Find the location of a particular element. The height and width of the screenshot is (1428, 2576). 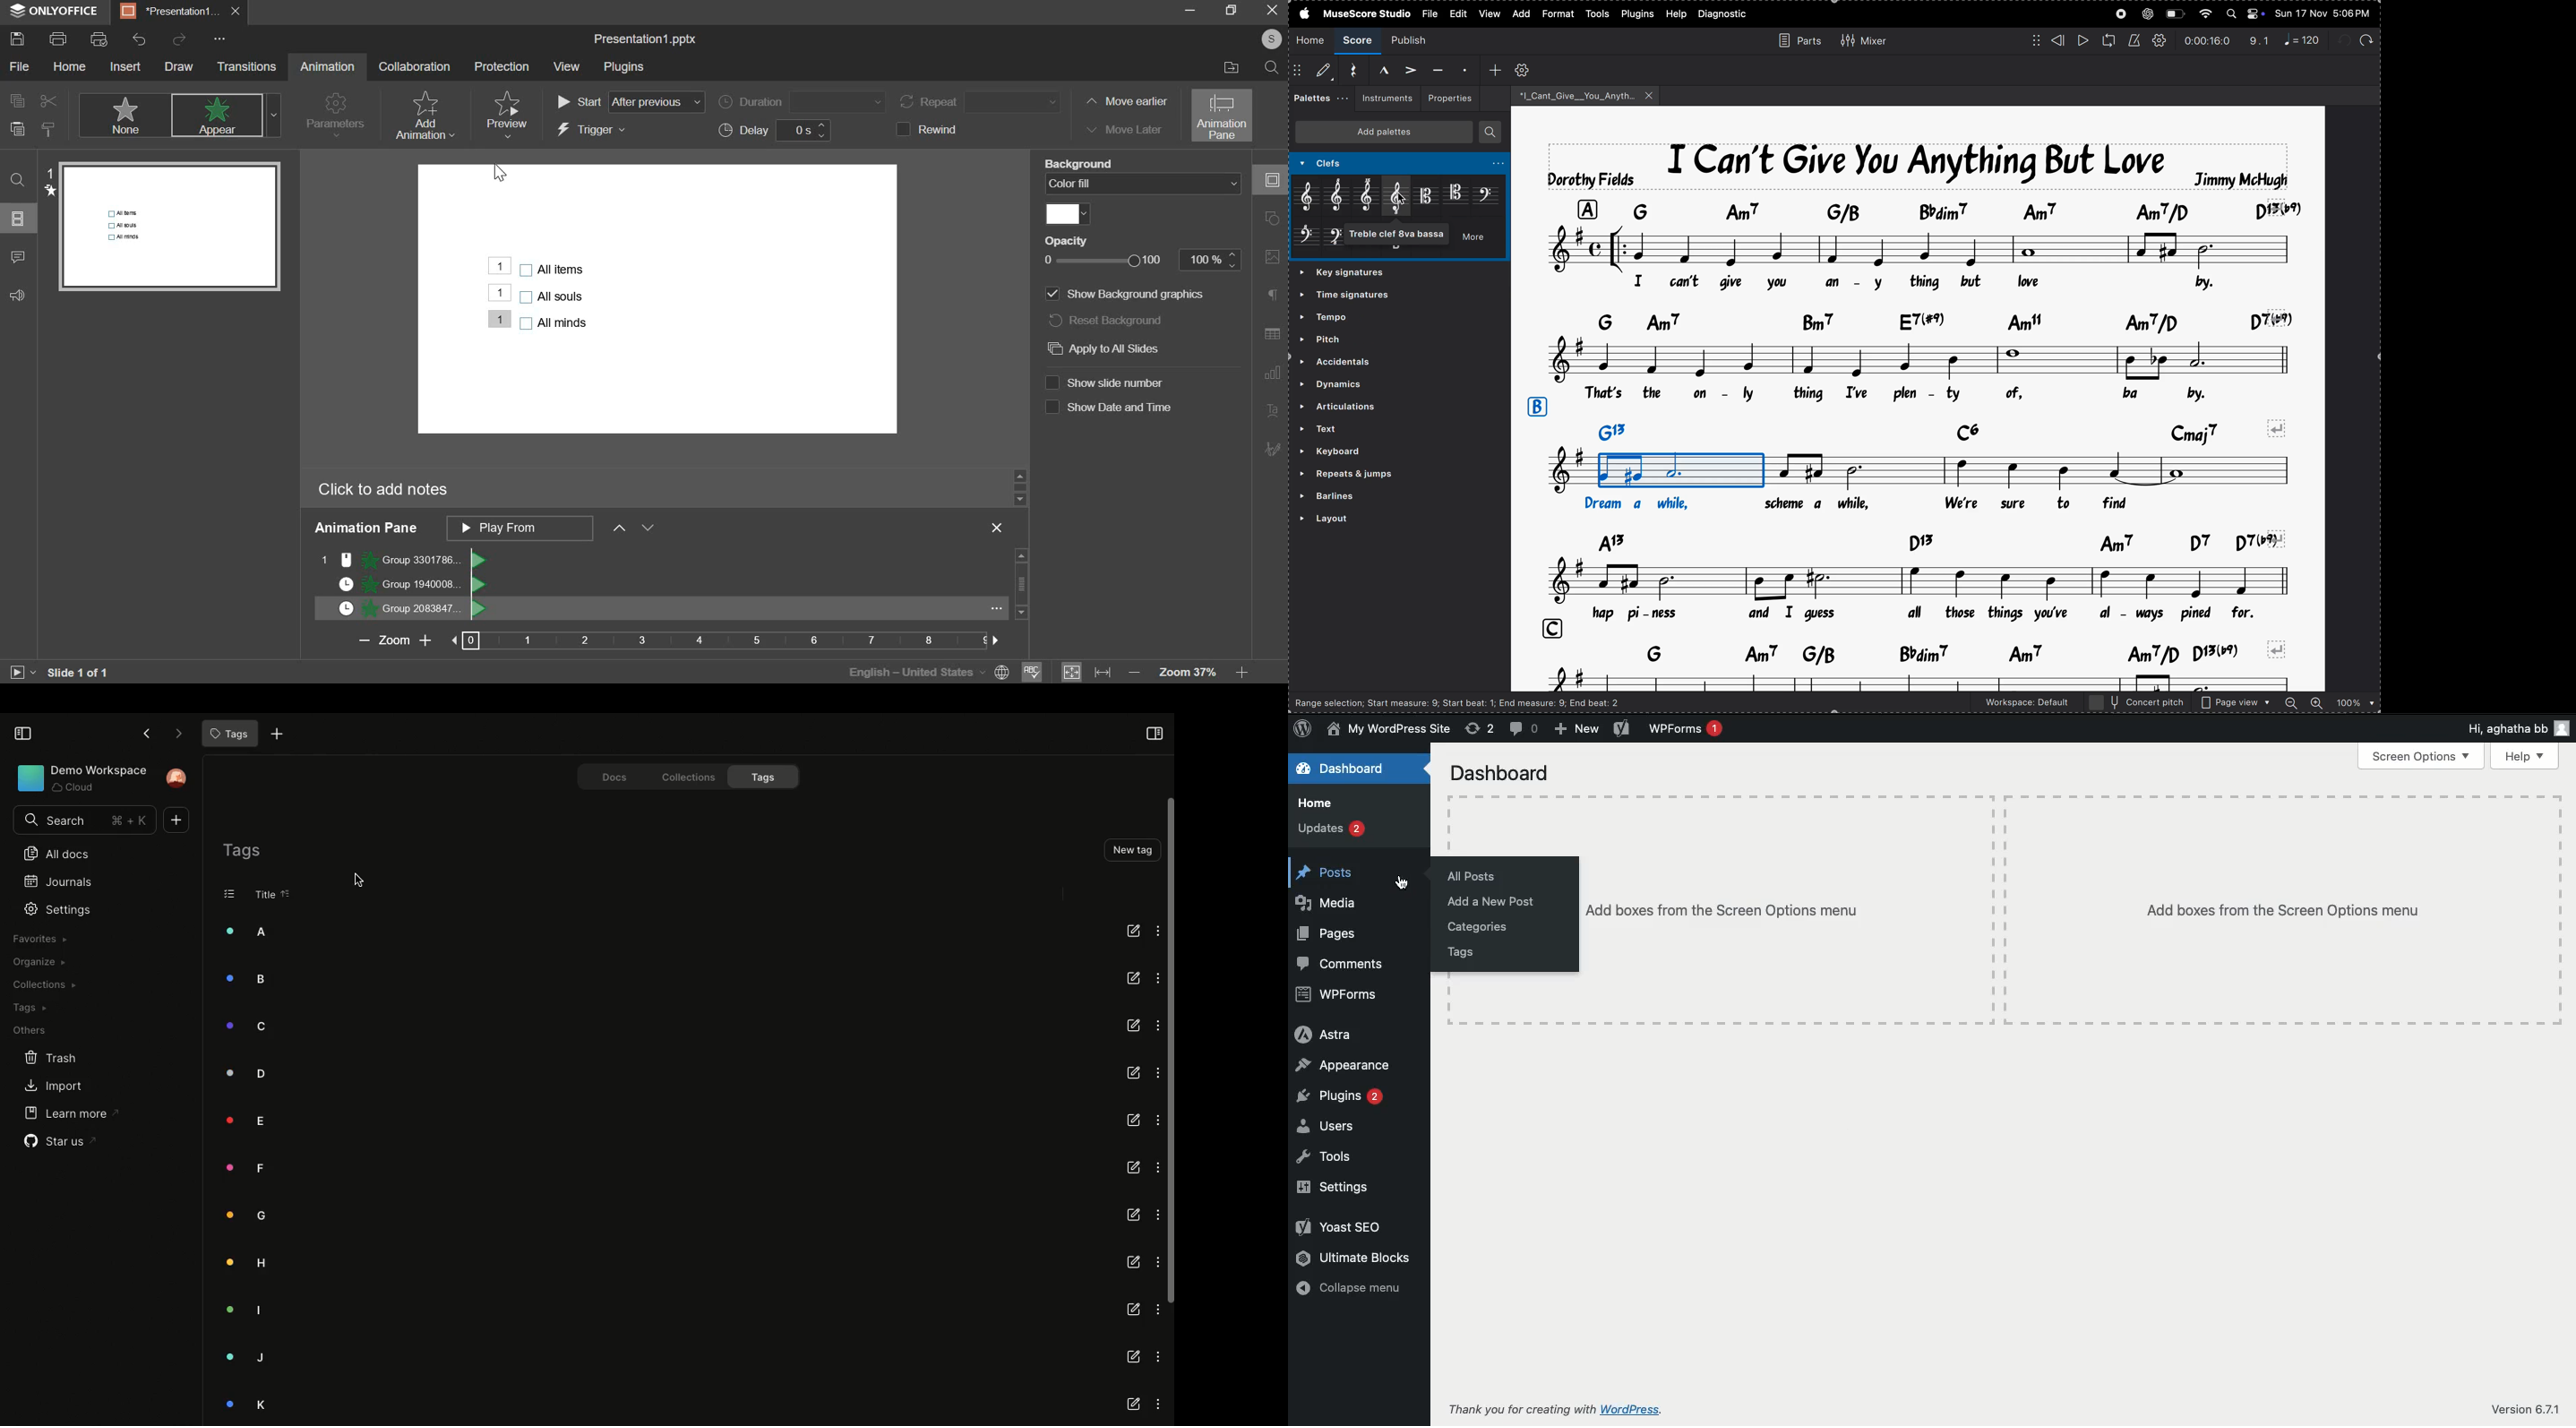

spelling is located at coordinates (1032, 670).